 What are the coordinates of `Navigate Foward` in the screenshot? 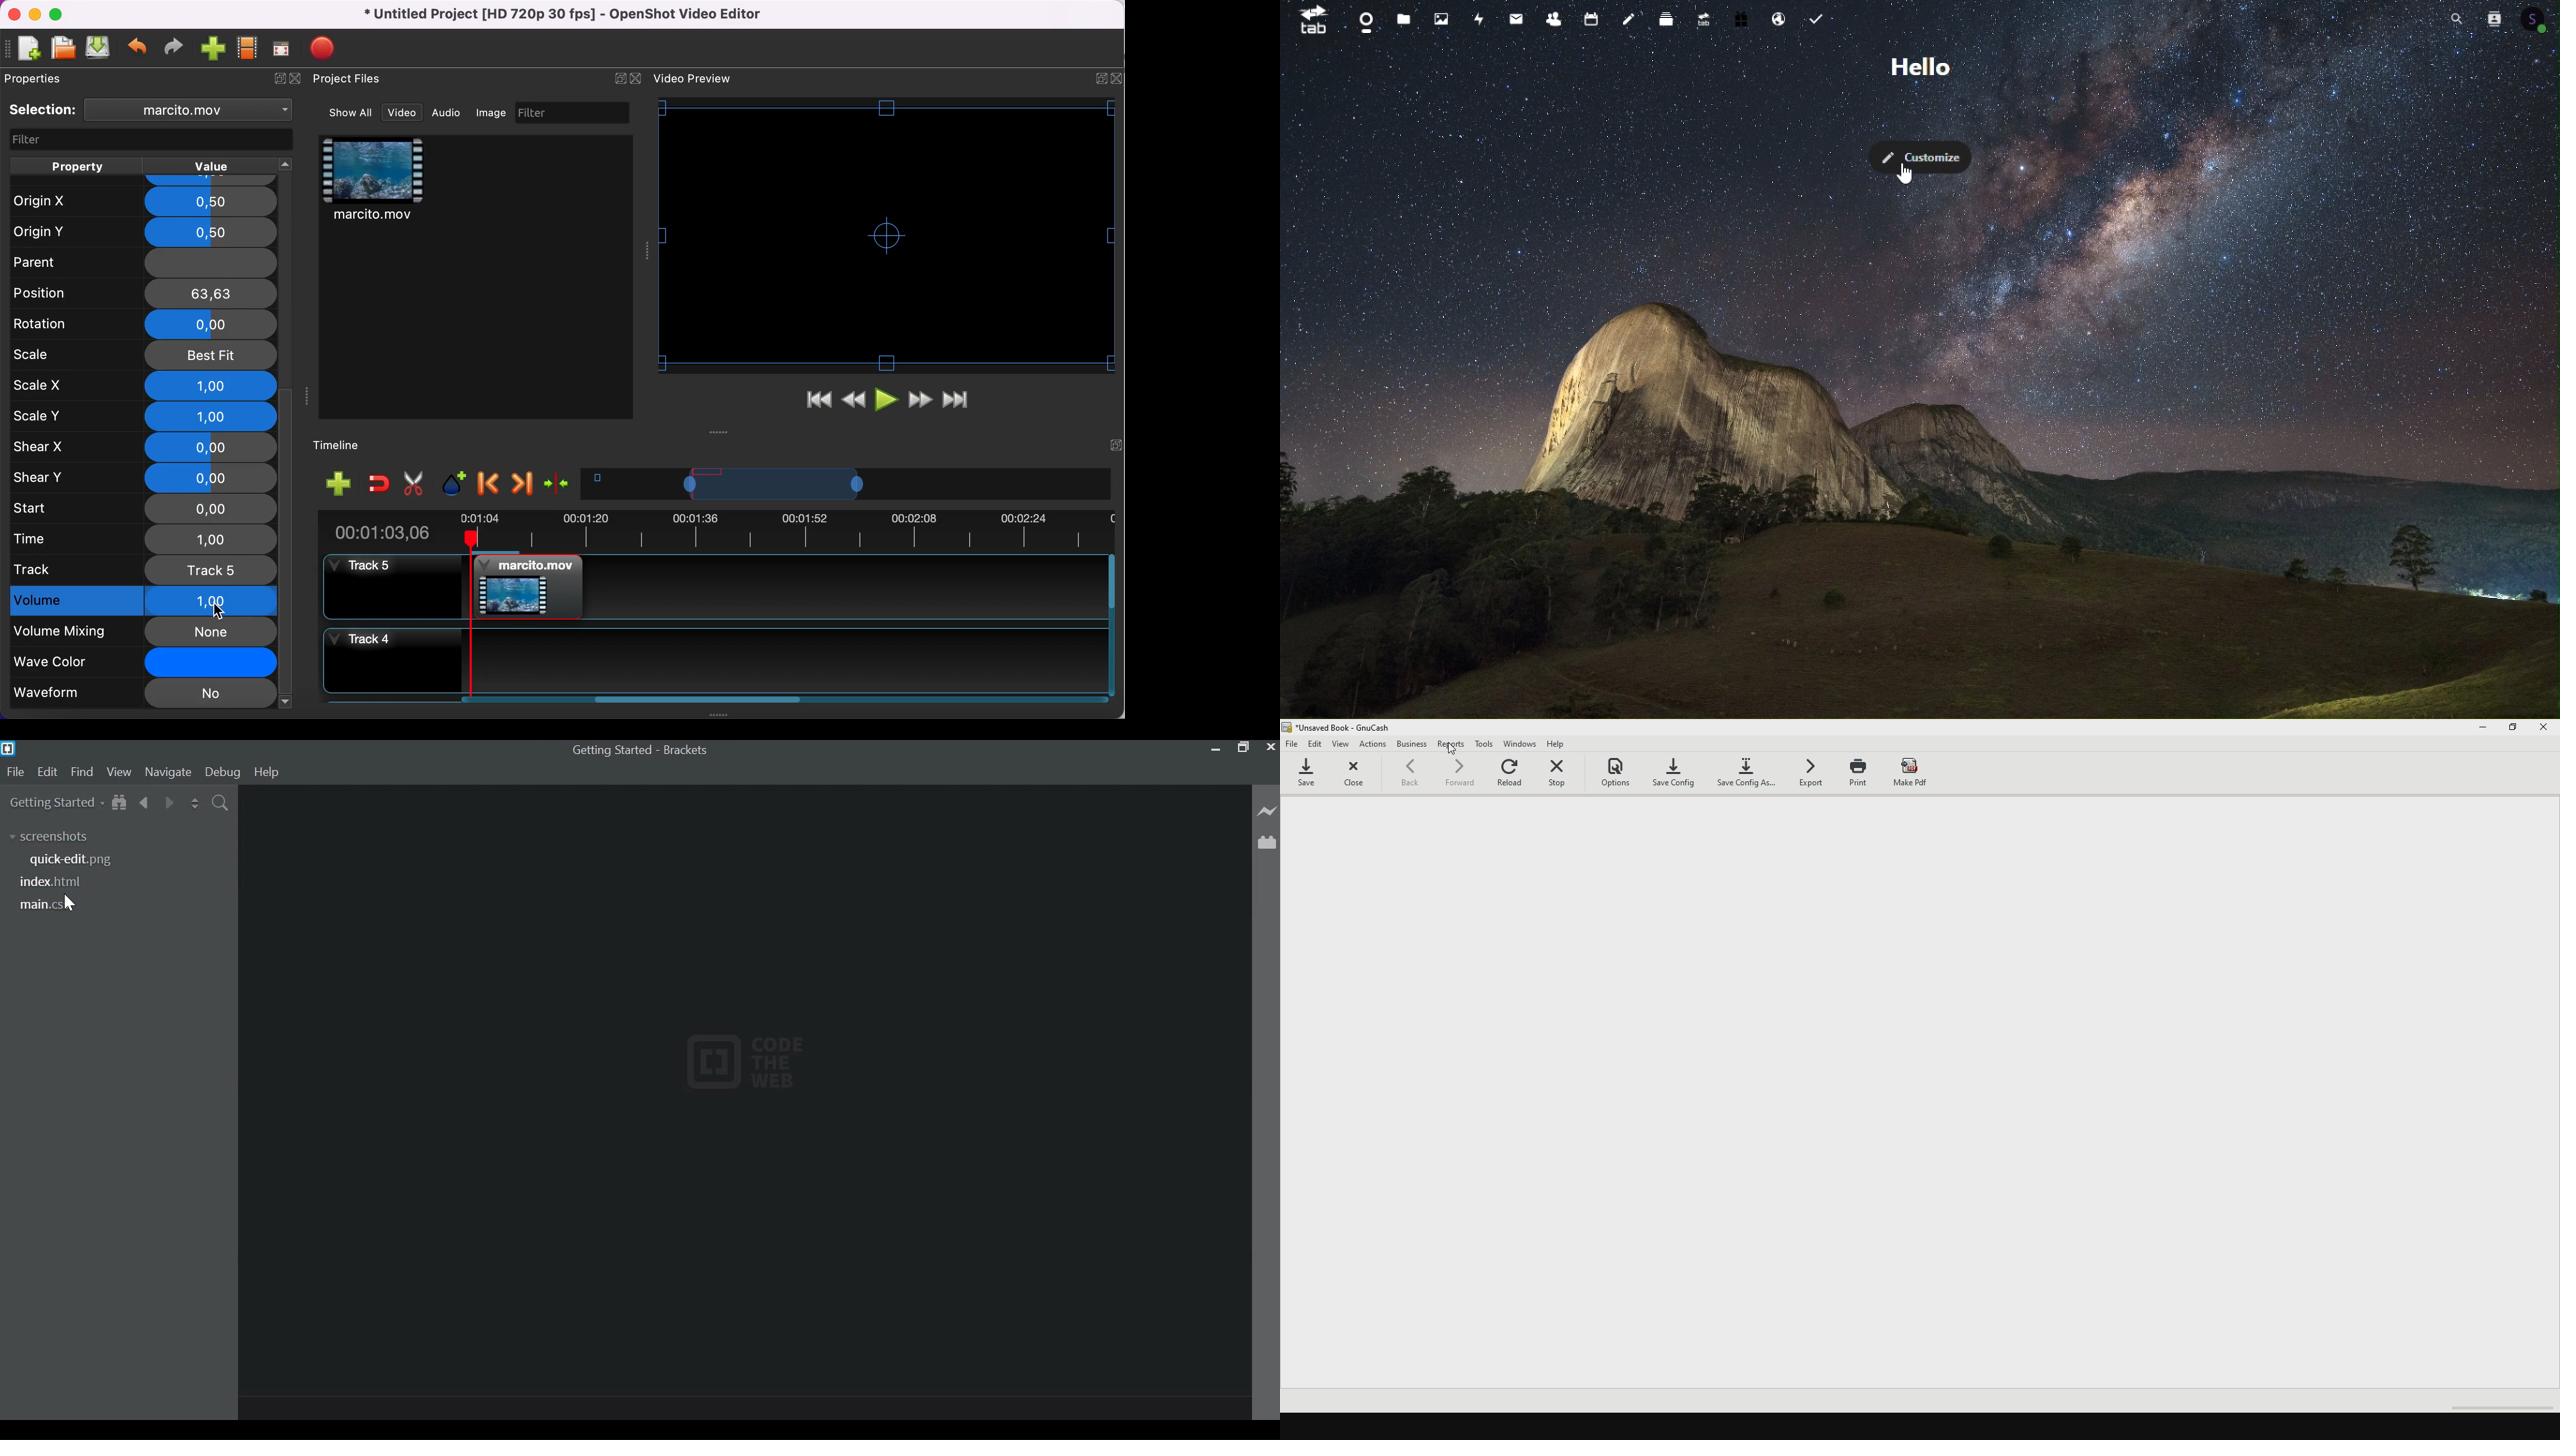 It's located at (169, 801).